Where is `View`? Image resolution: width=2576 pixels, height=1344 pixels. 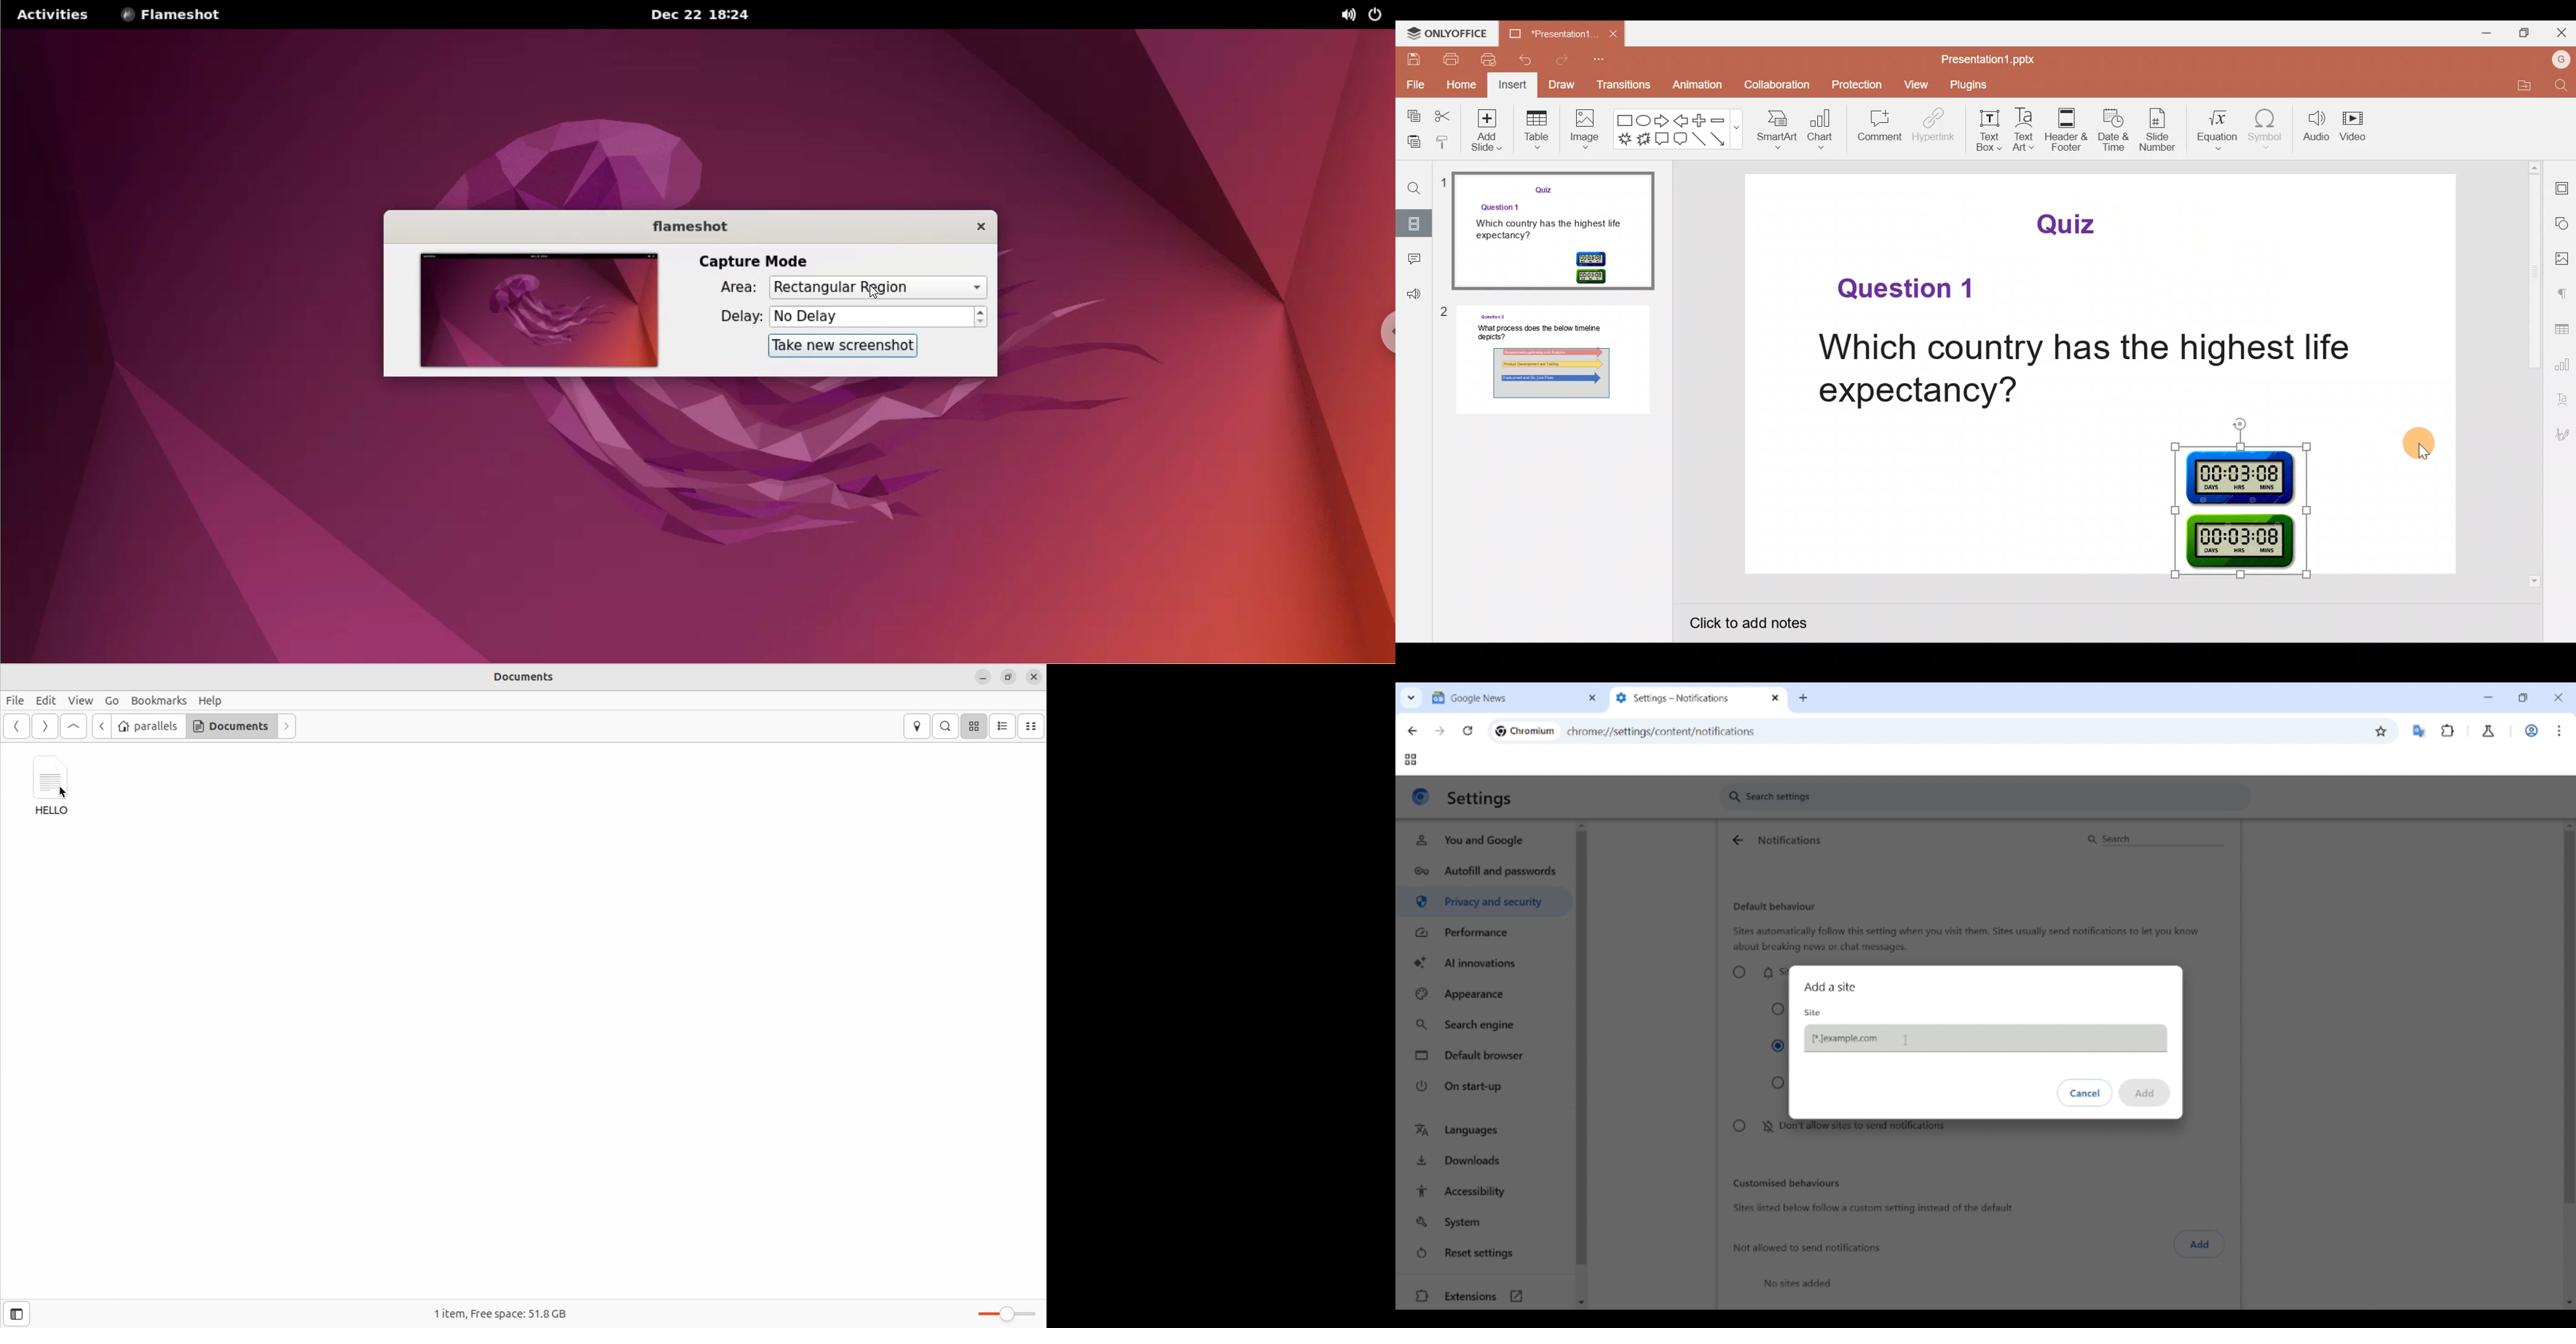 View is located at coordinates (81, 699).